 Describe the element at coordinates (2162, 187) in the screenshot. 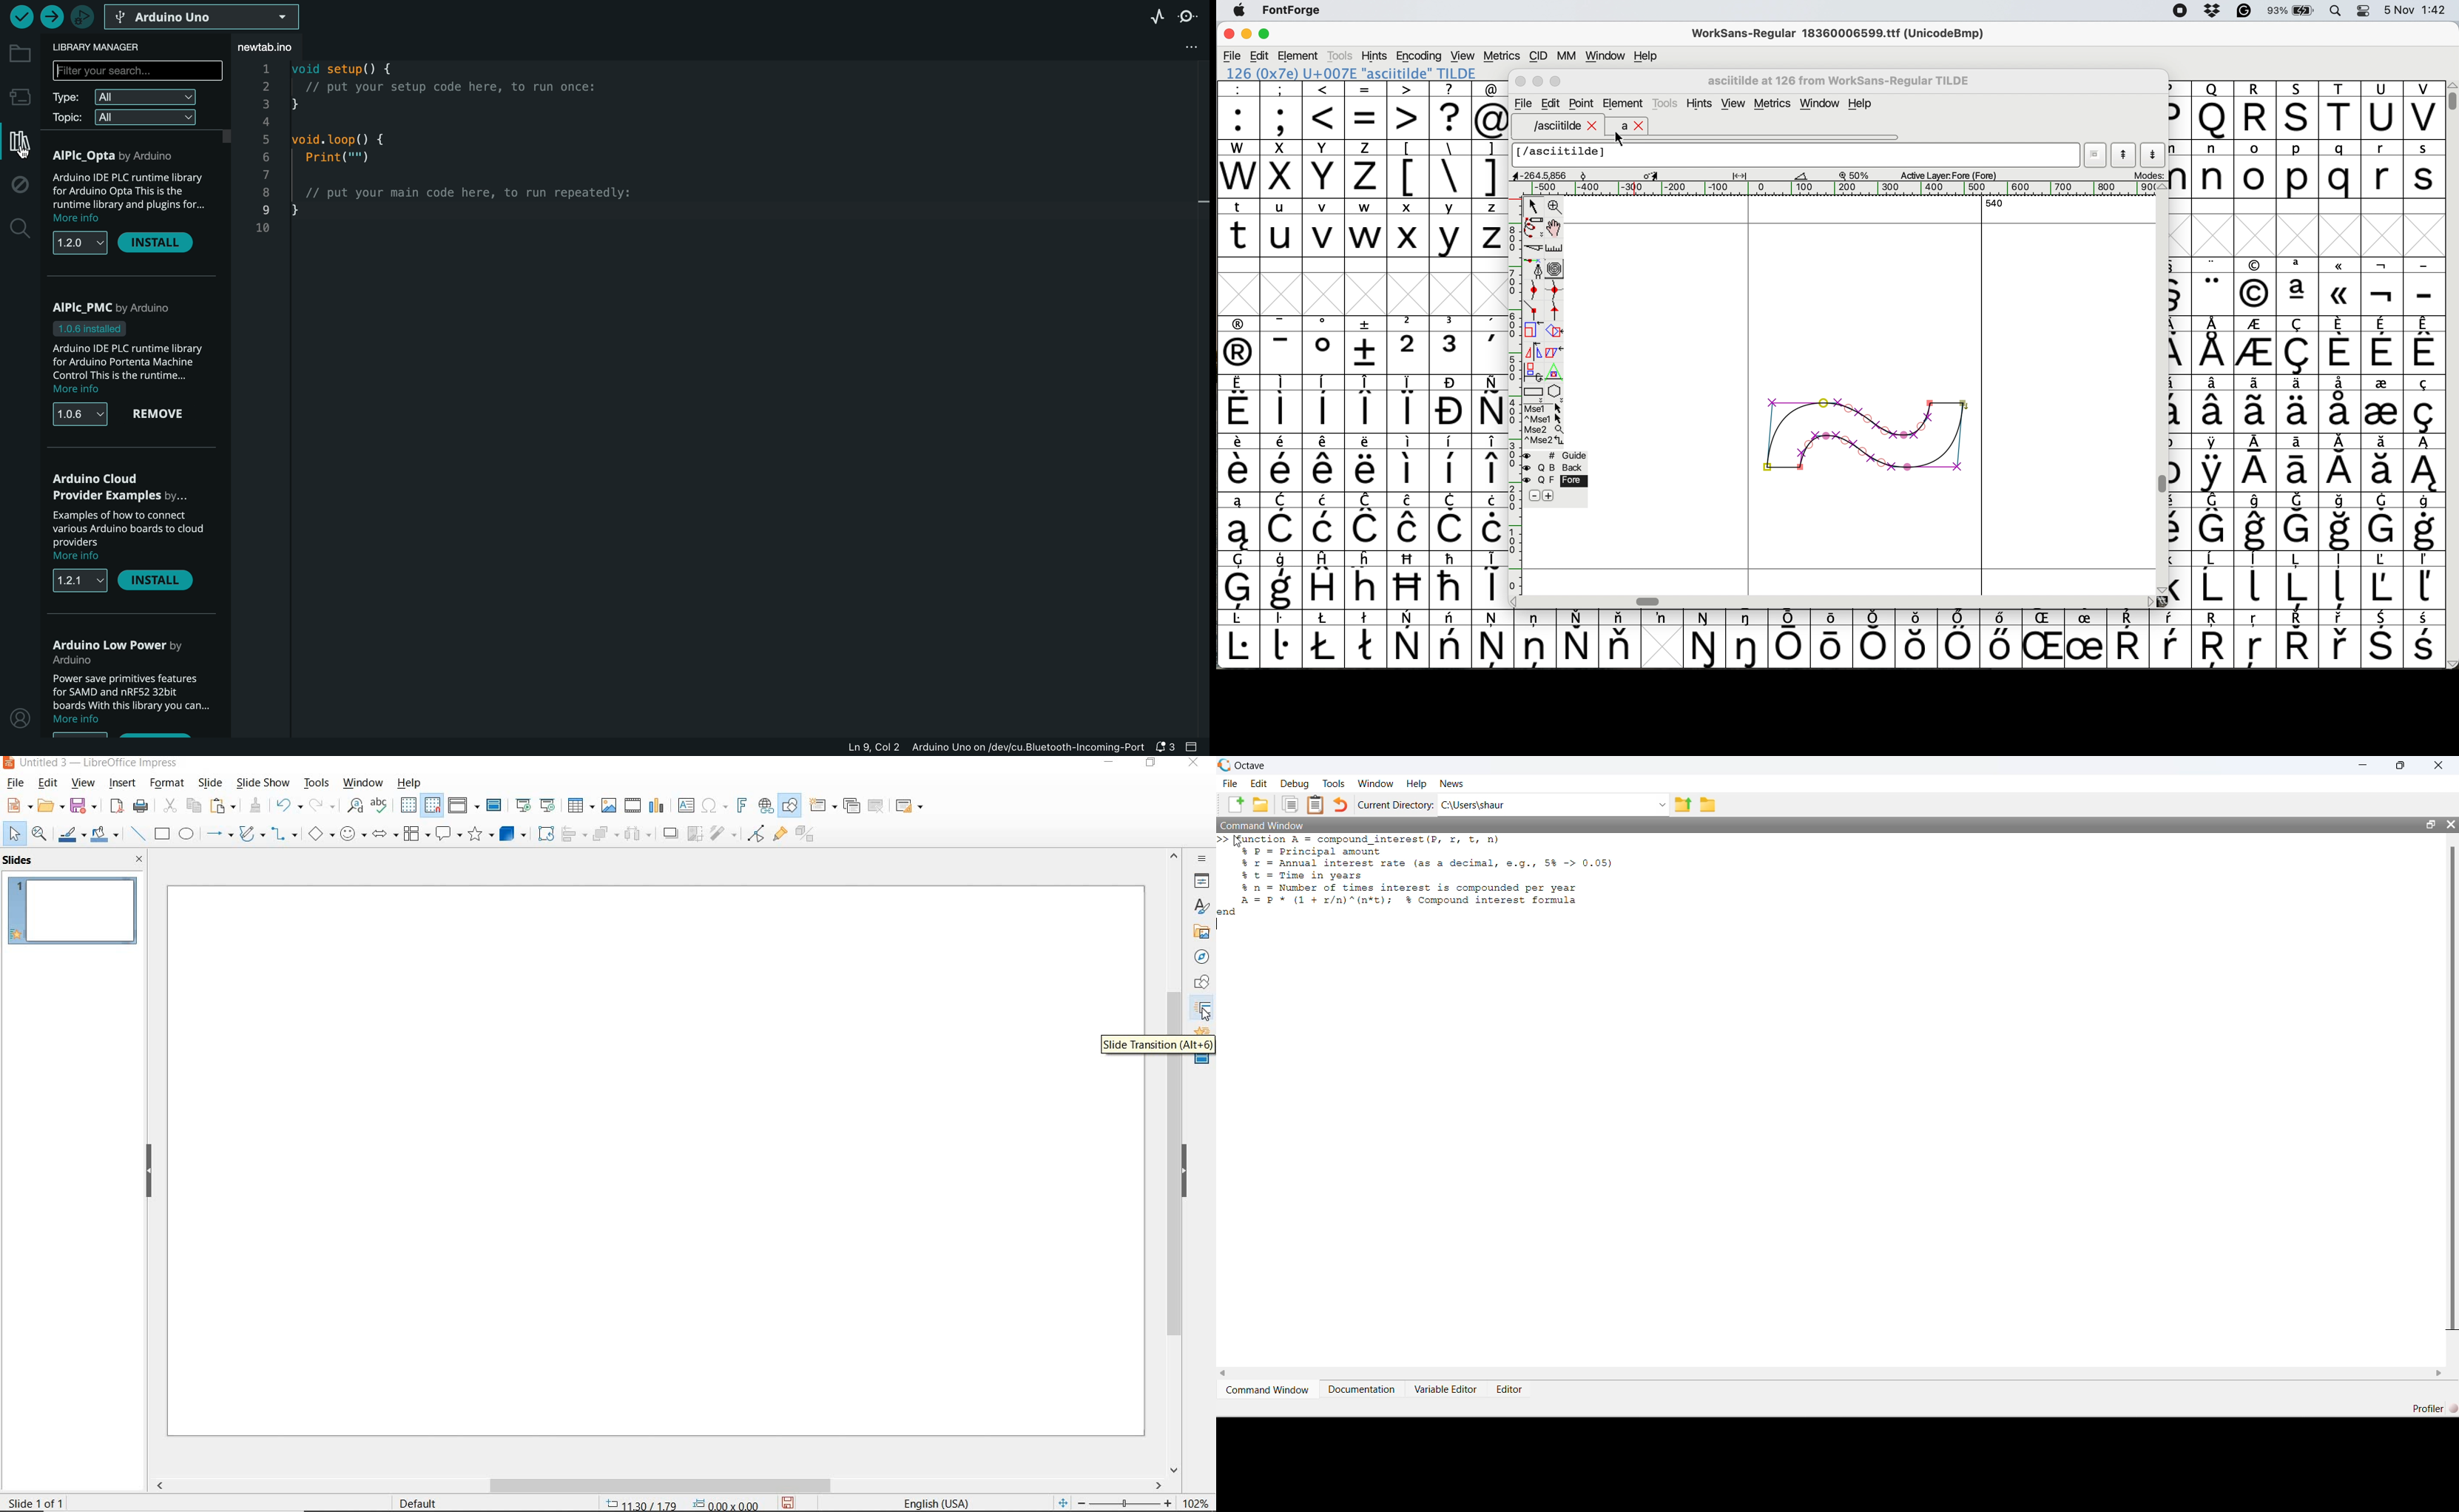

I see `scroll button` at that location.